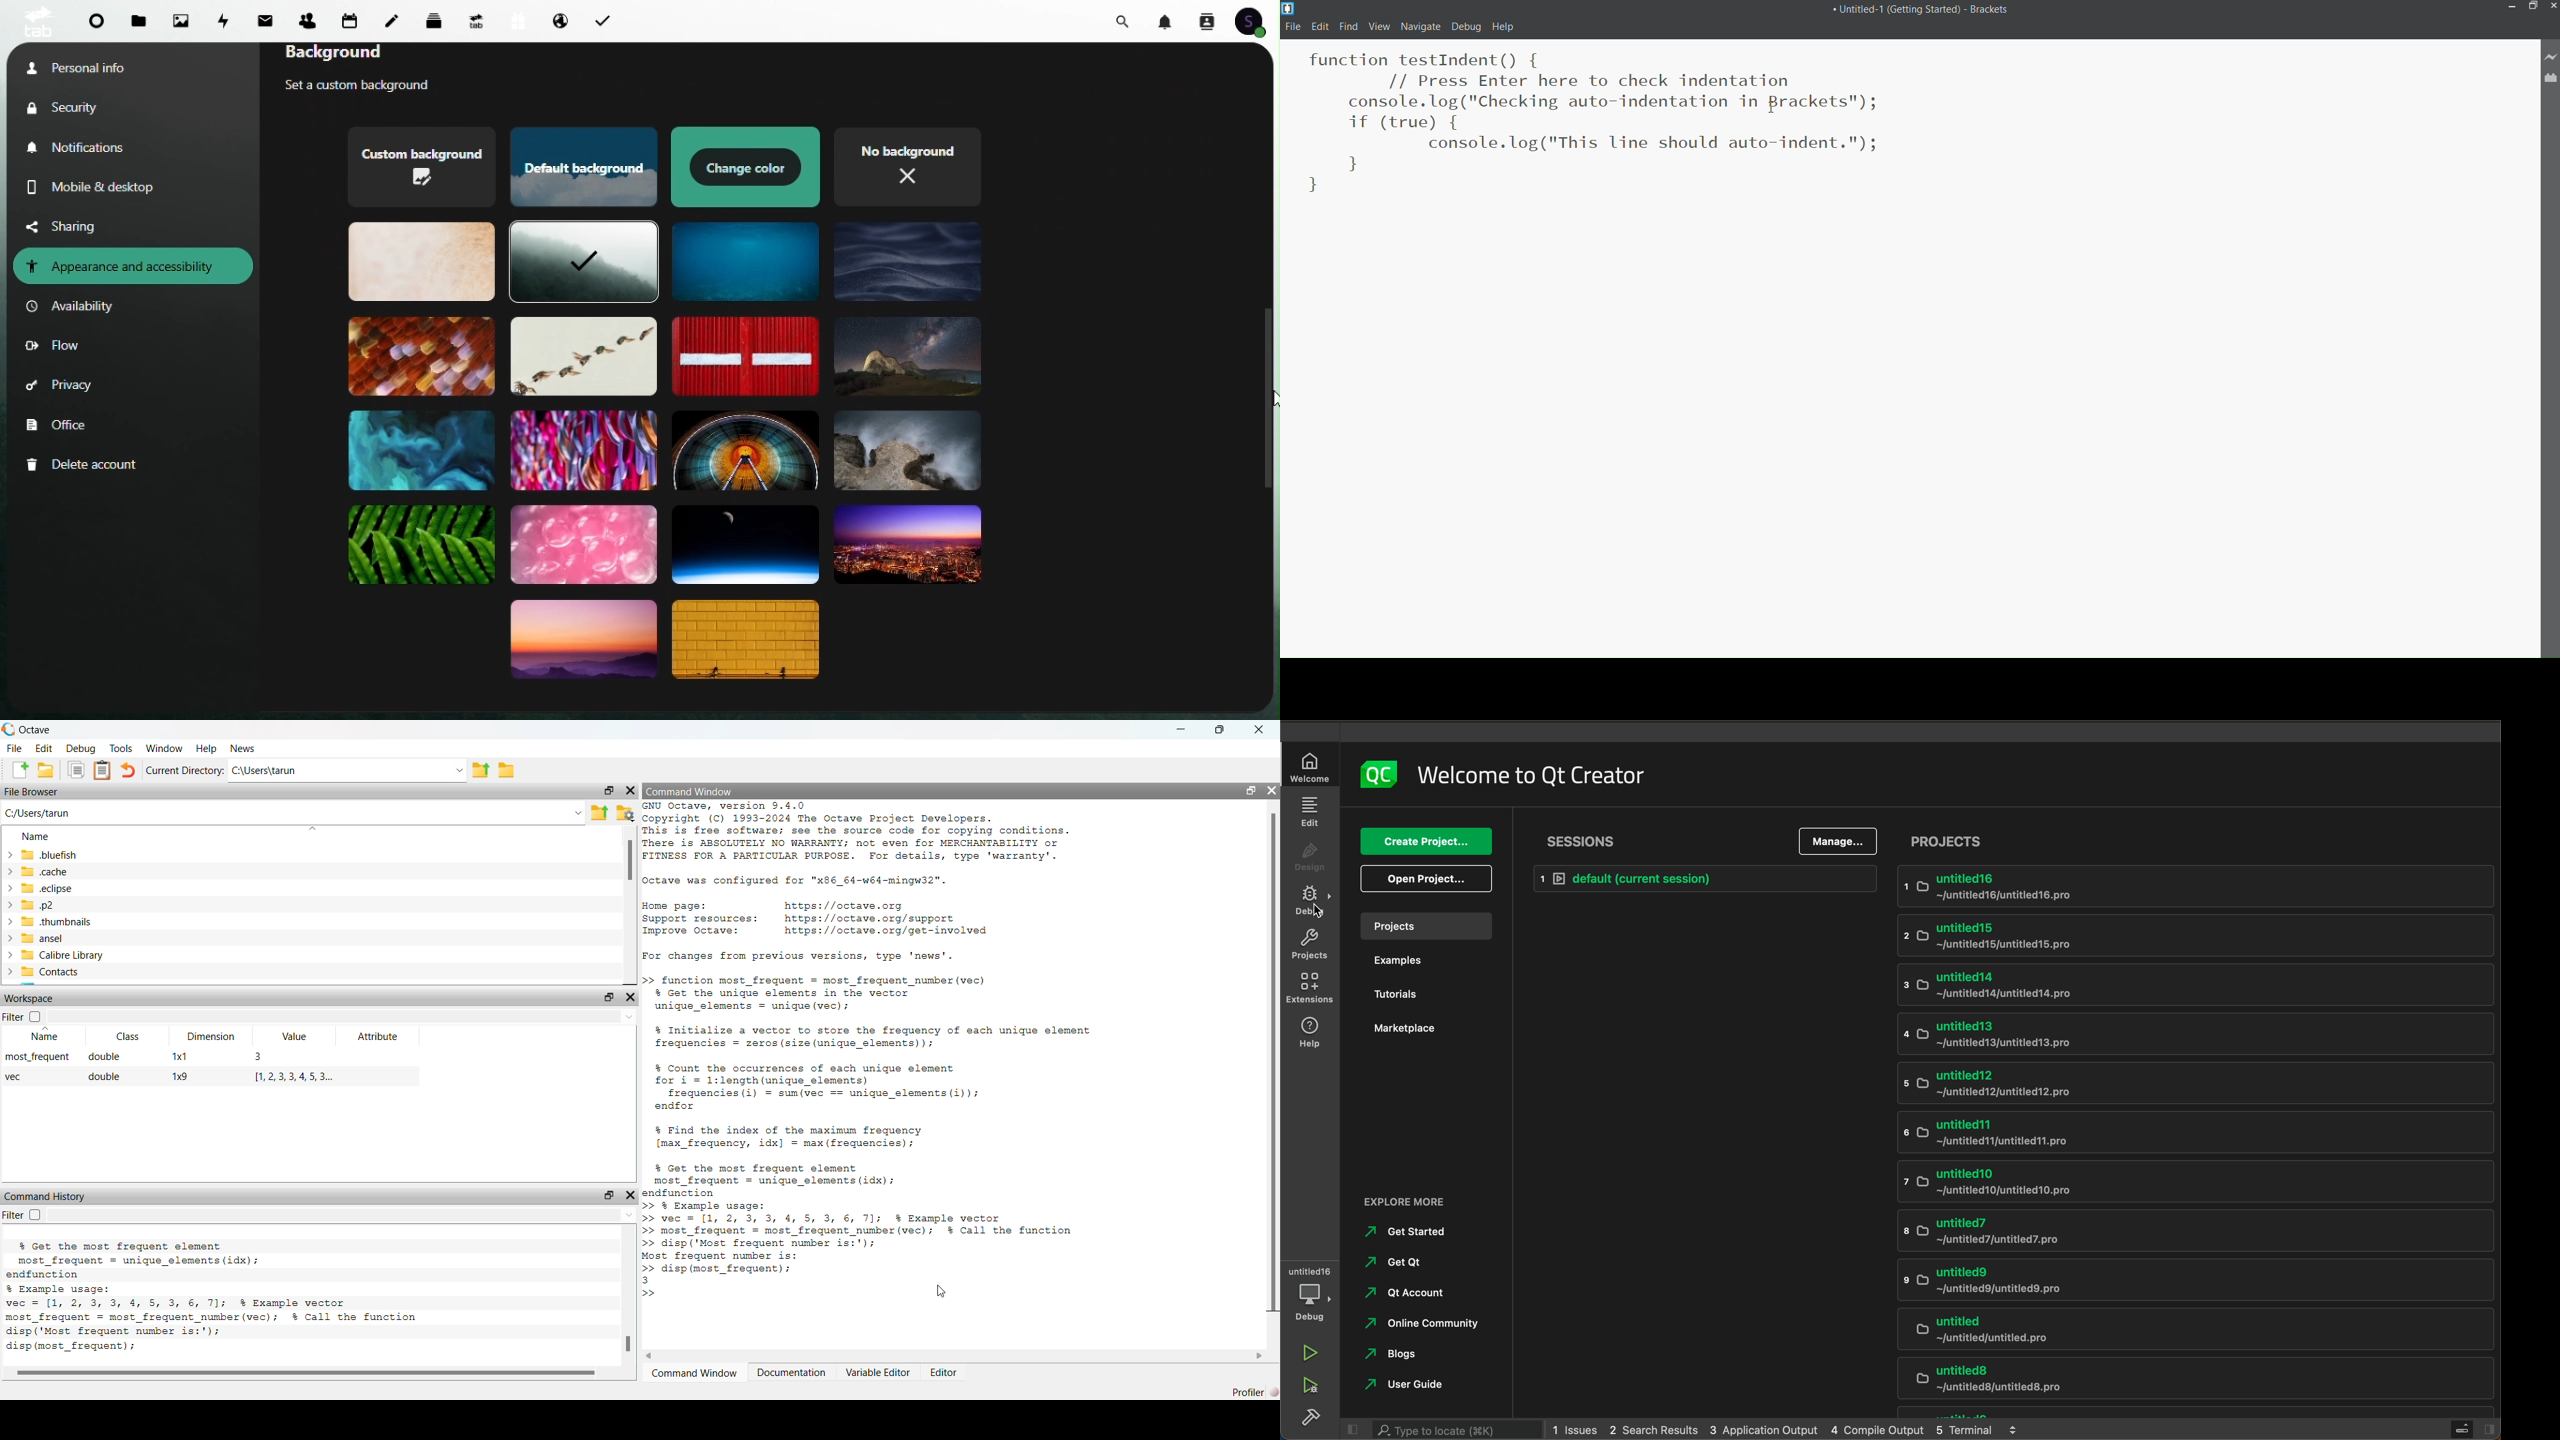 The image size is (2576, 1456). I want to click on free trail, so click(514, 21).